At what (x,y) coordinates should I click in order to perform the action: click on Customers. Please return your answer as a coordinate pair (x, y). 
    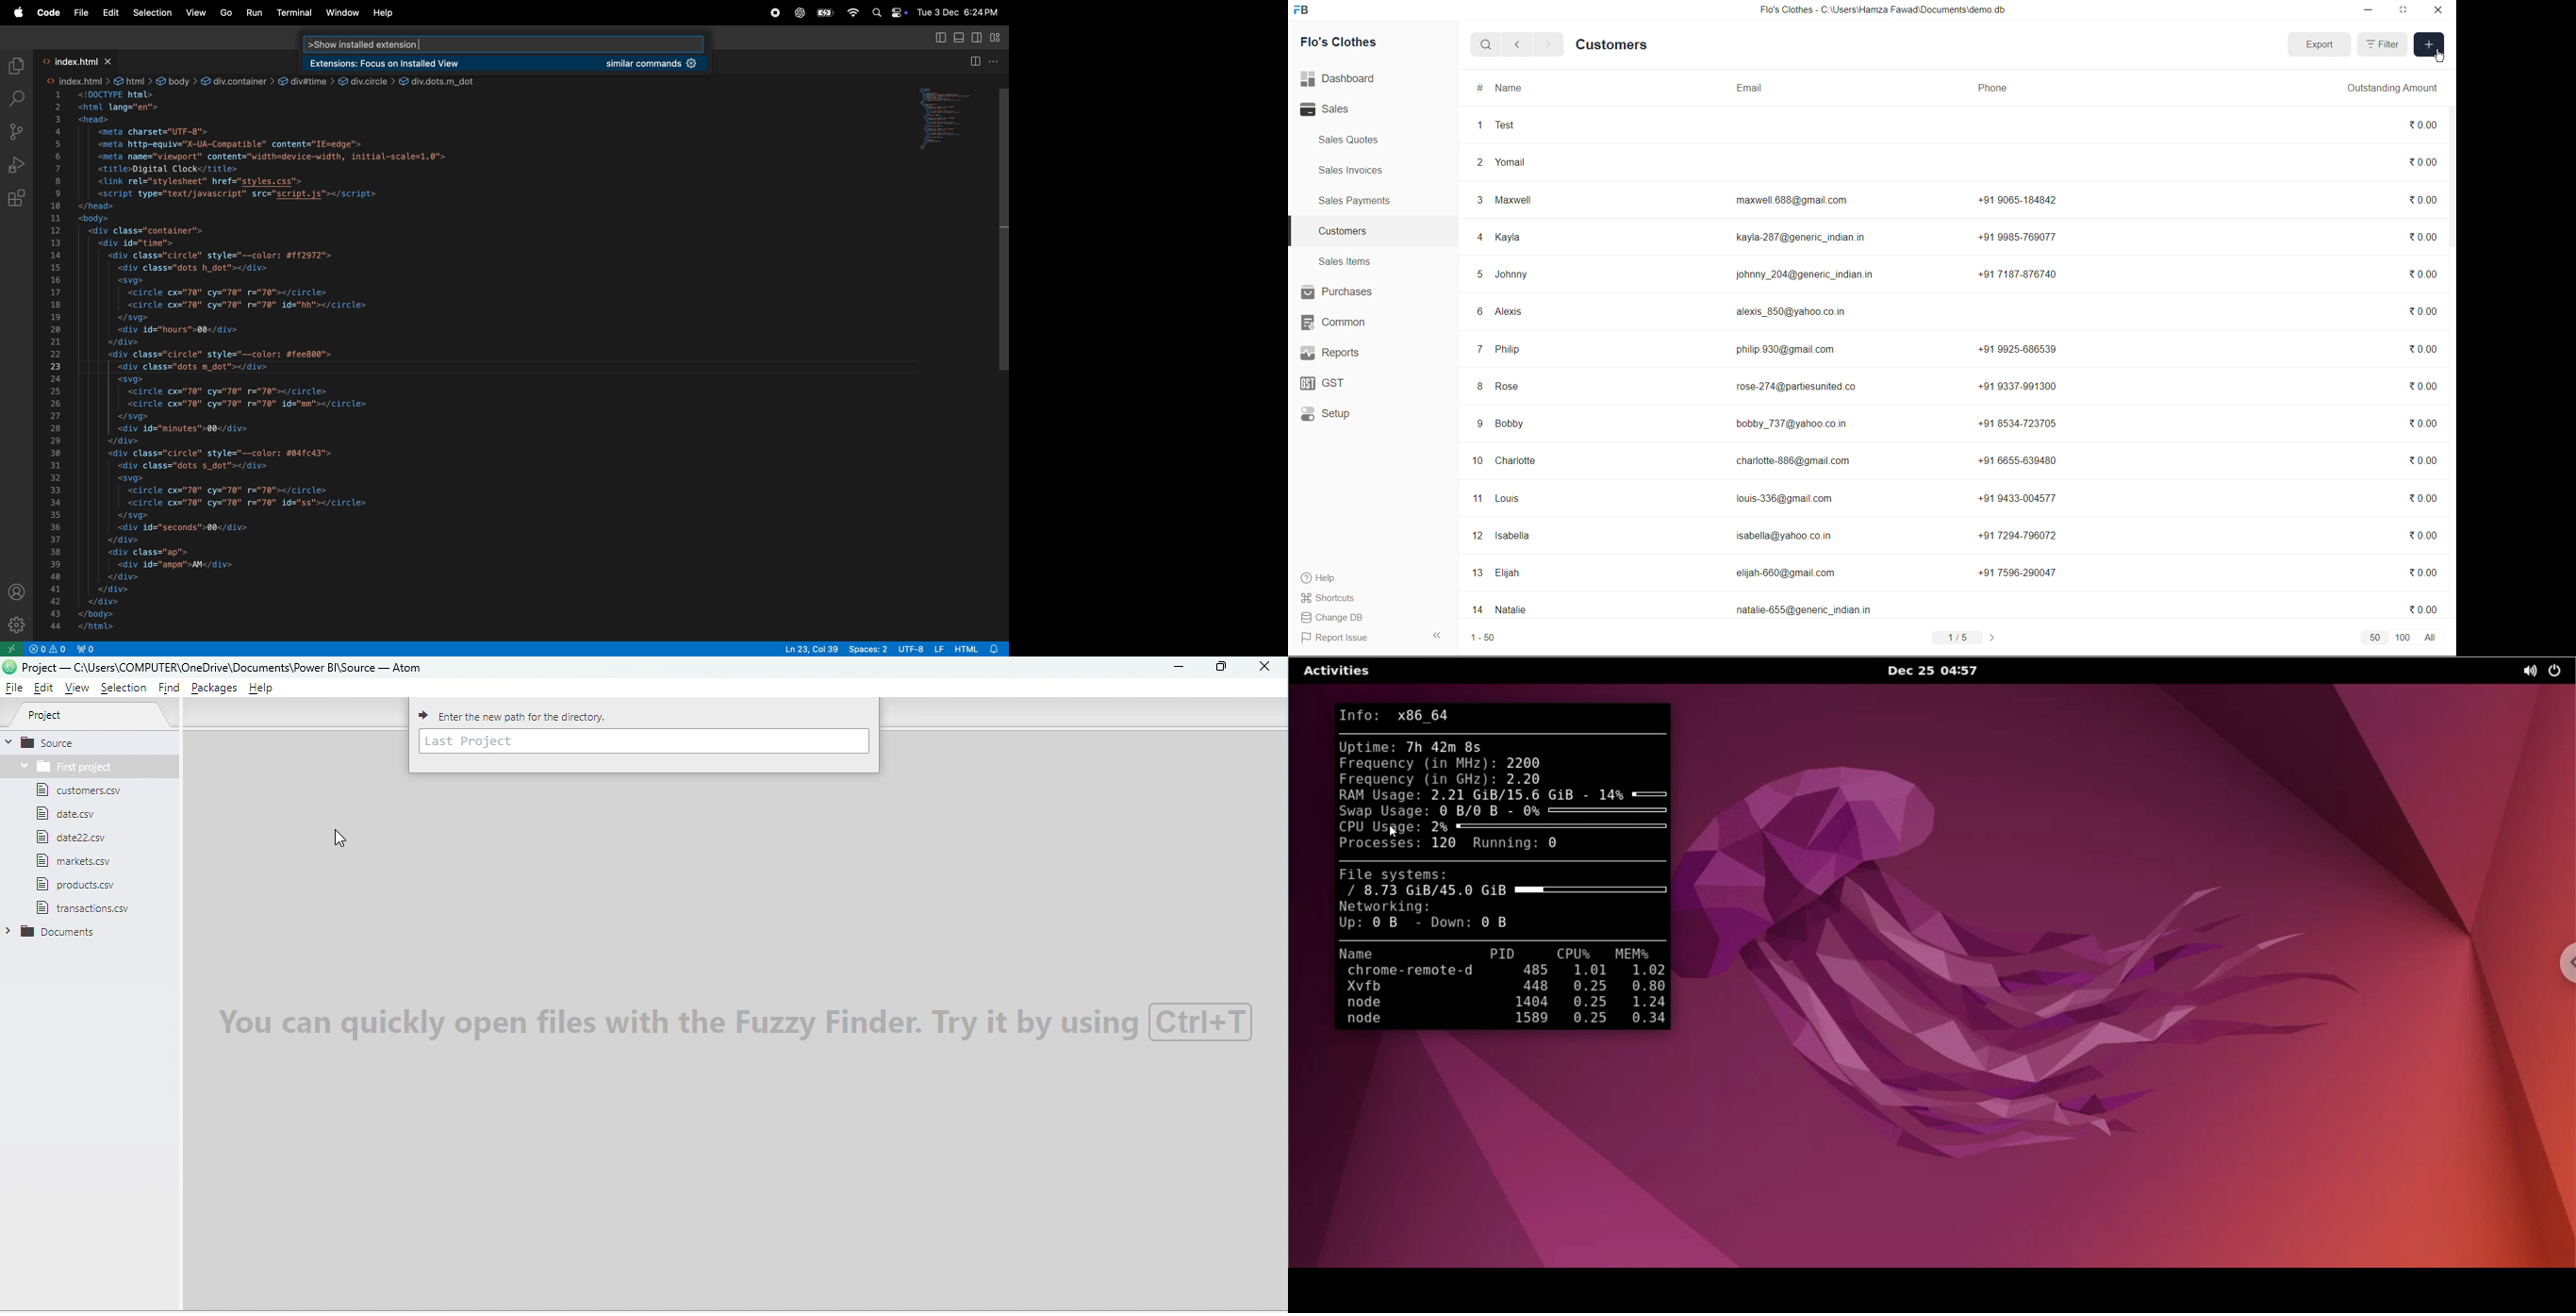
    Looking at the image, I should click on (1347, 232).